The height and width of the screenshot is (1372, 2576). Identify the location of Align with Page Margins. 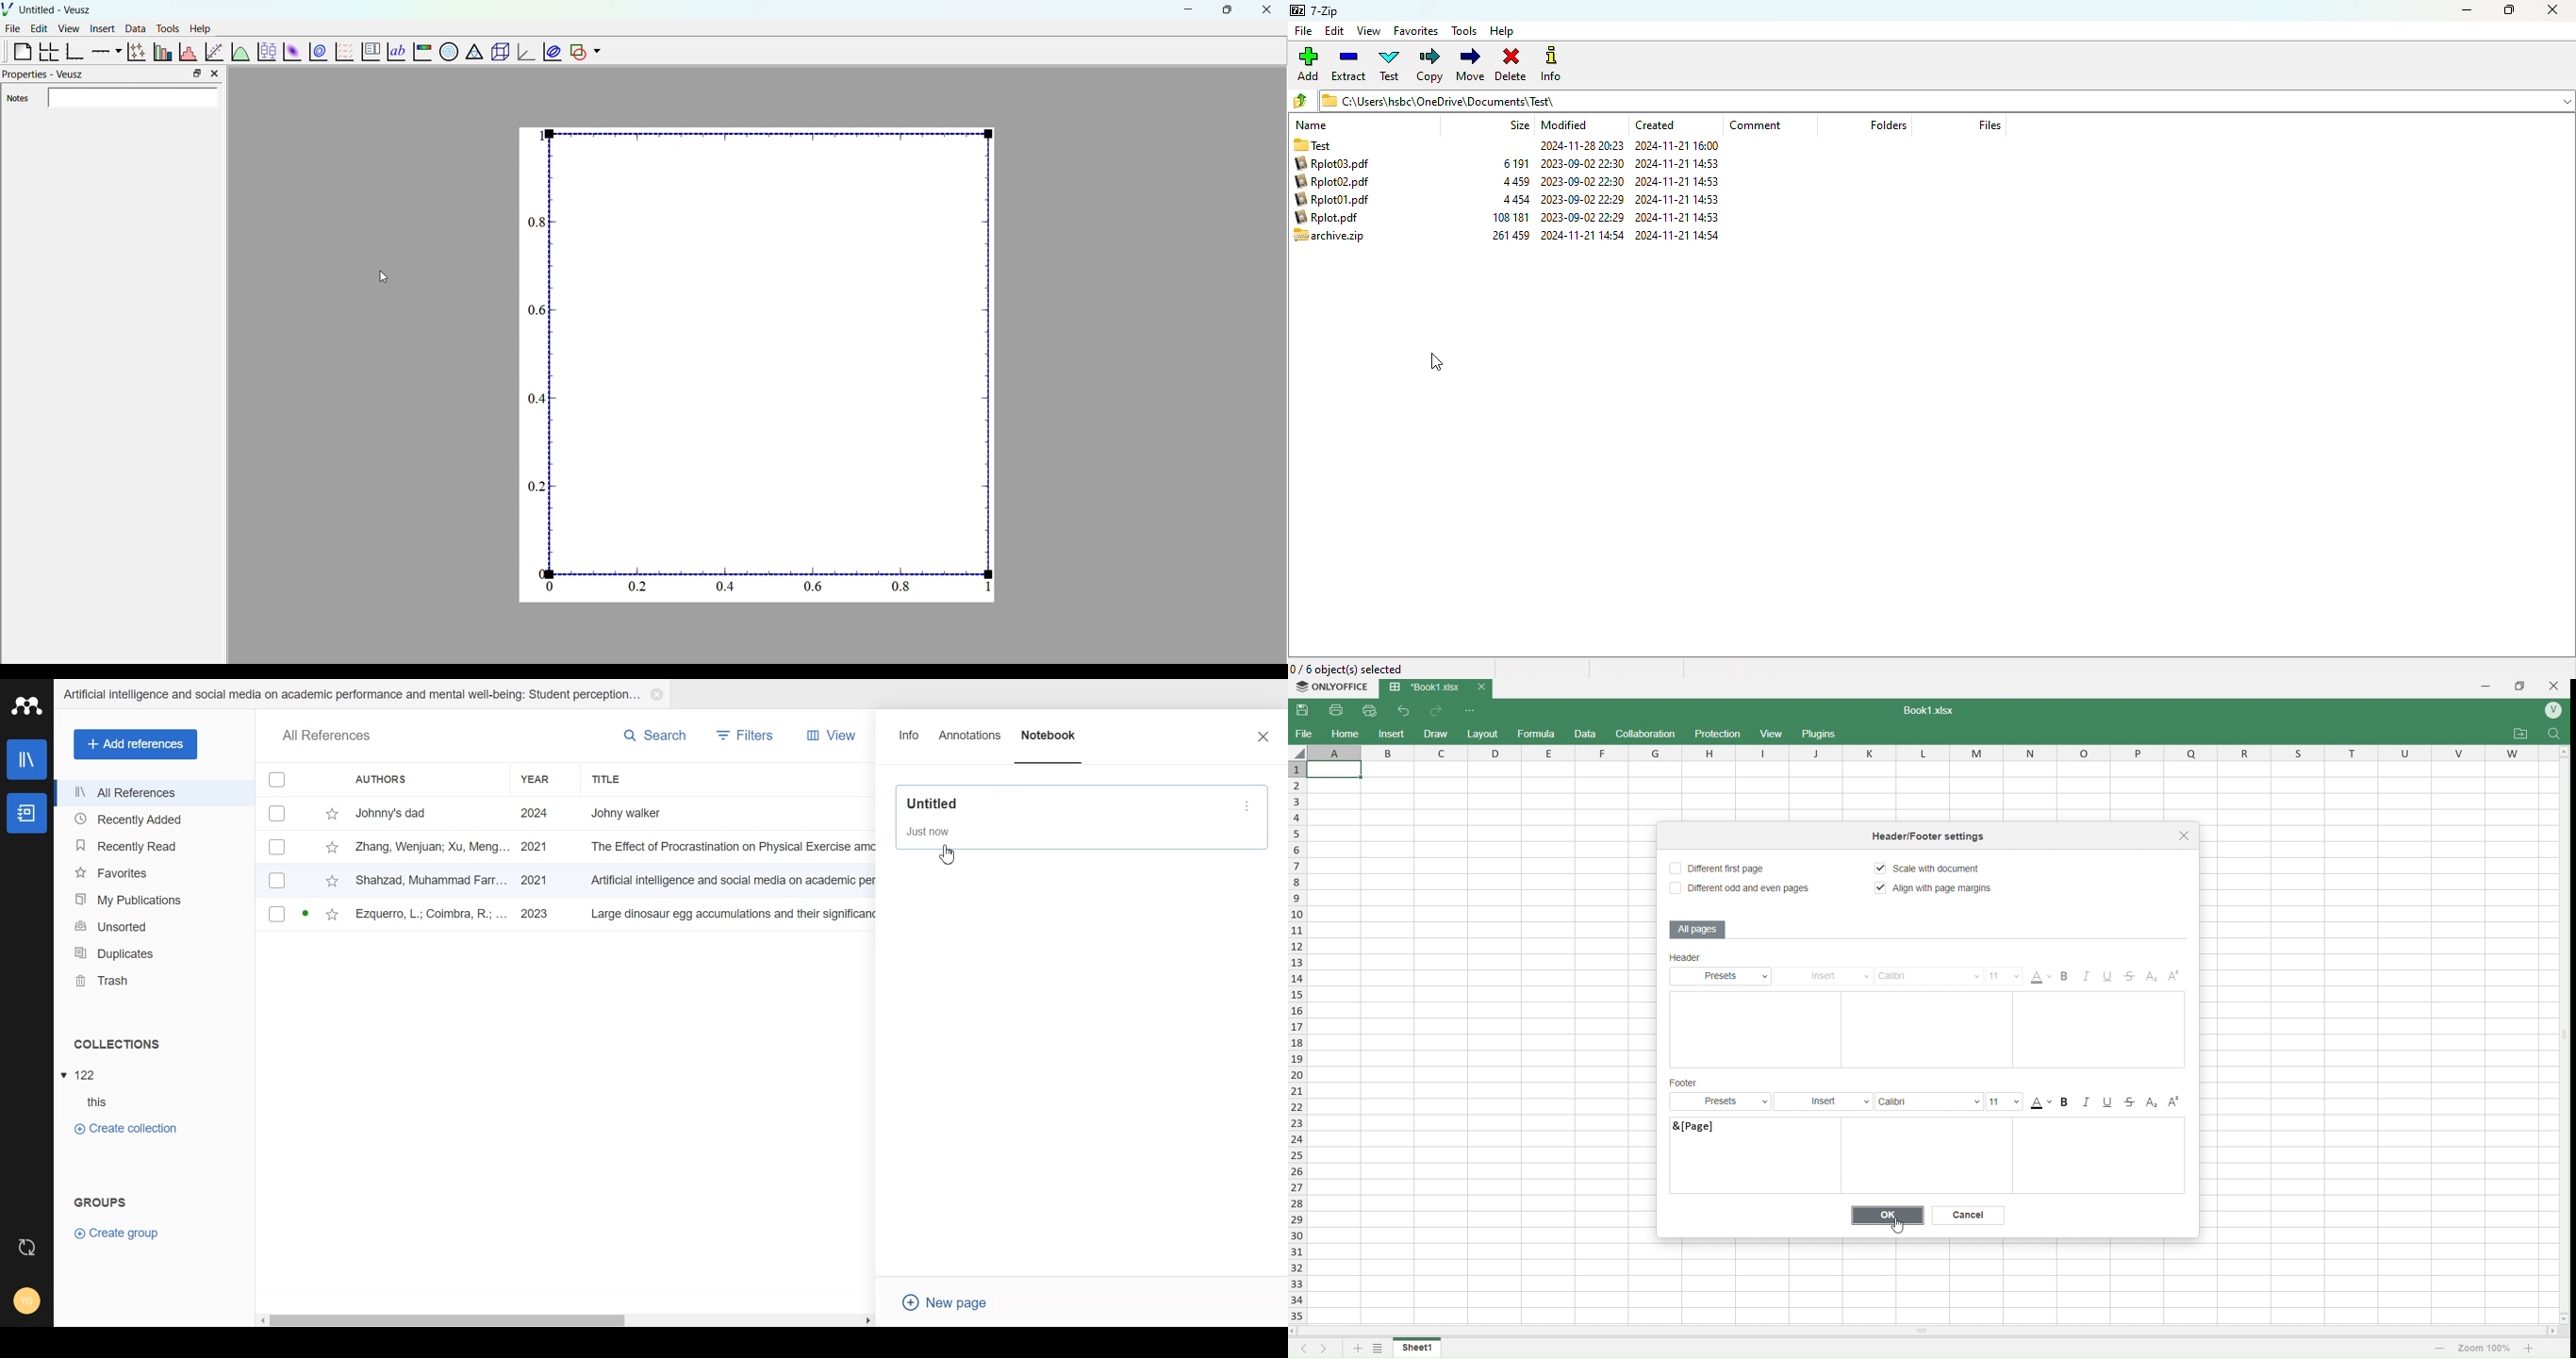
(1936, 889).